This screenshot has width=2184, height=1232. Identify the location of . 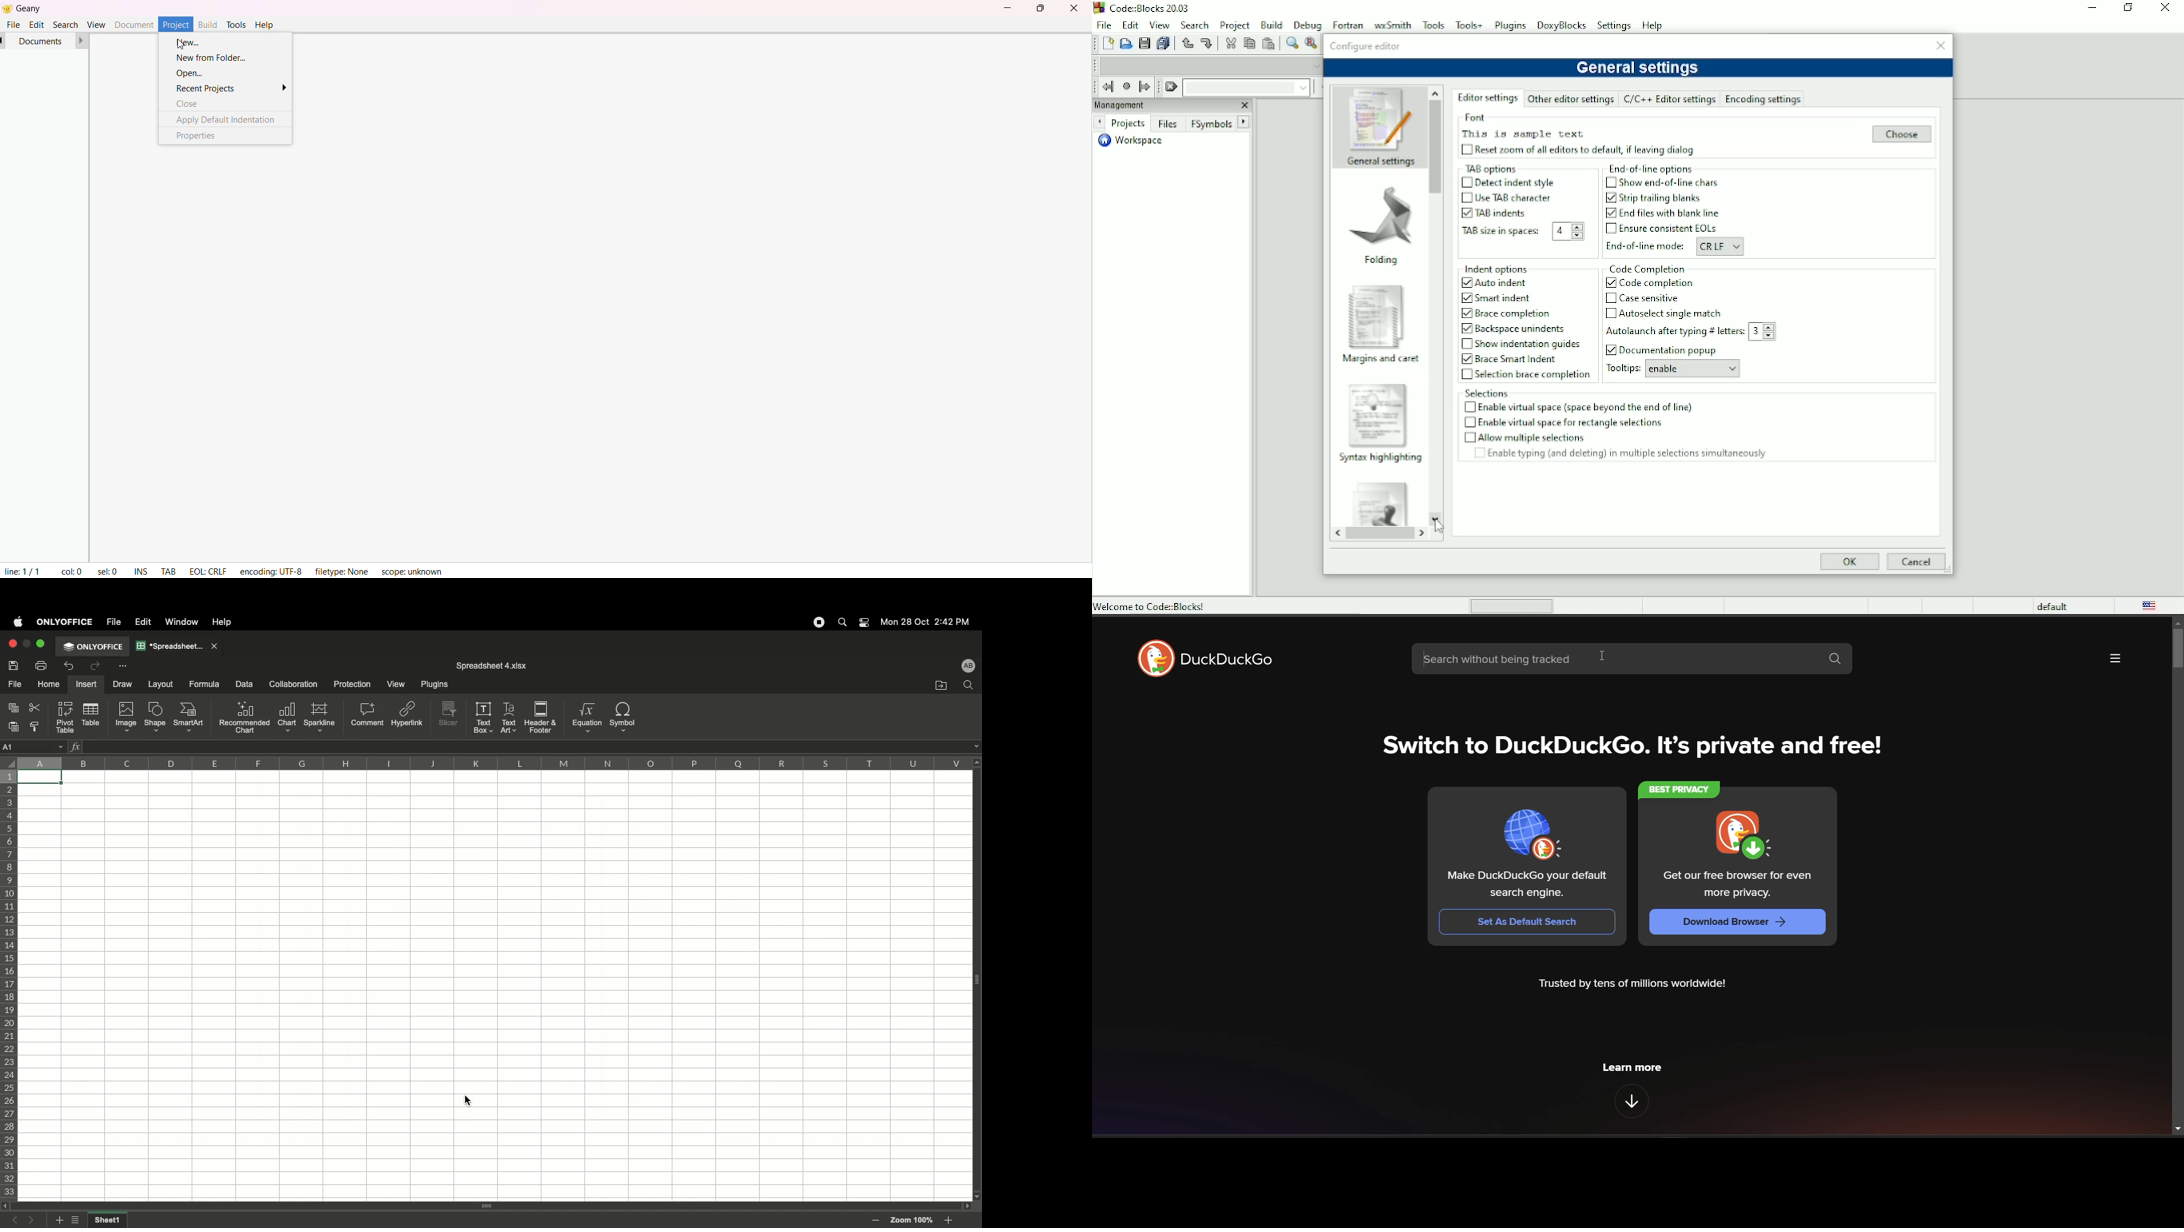
(1467, 437).